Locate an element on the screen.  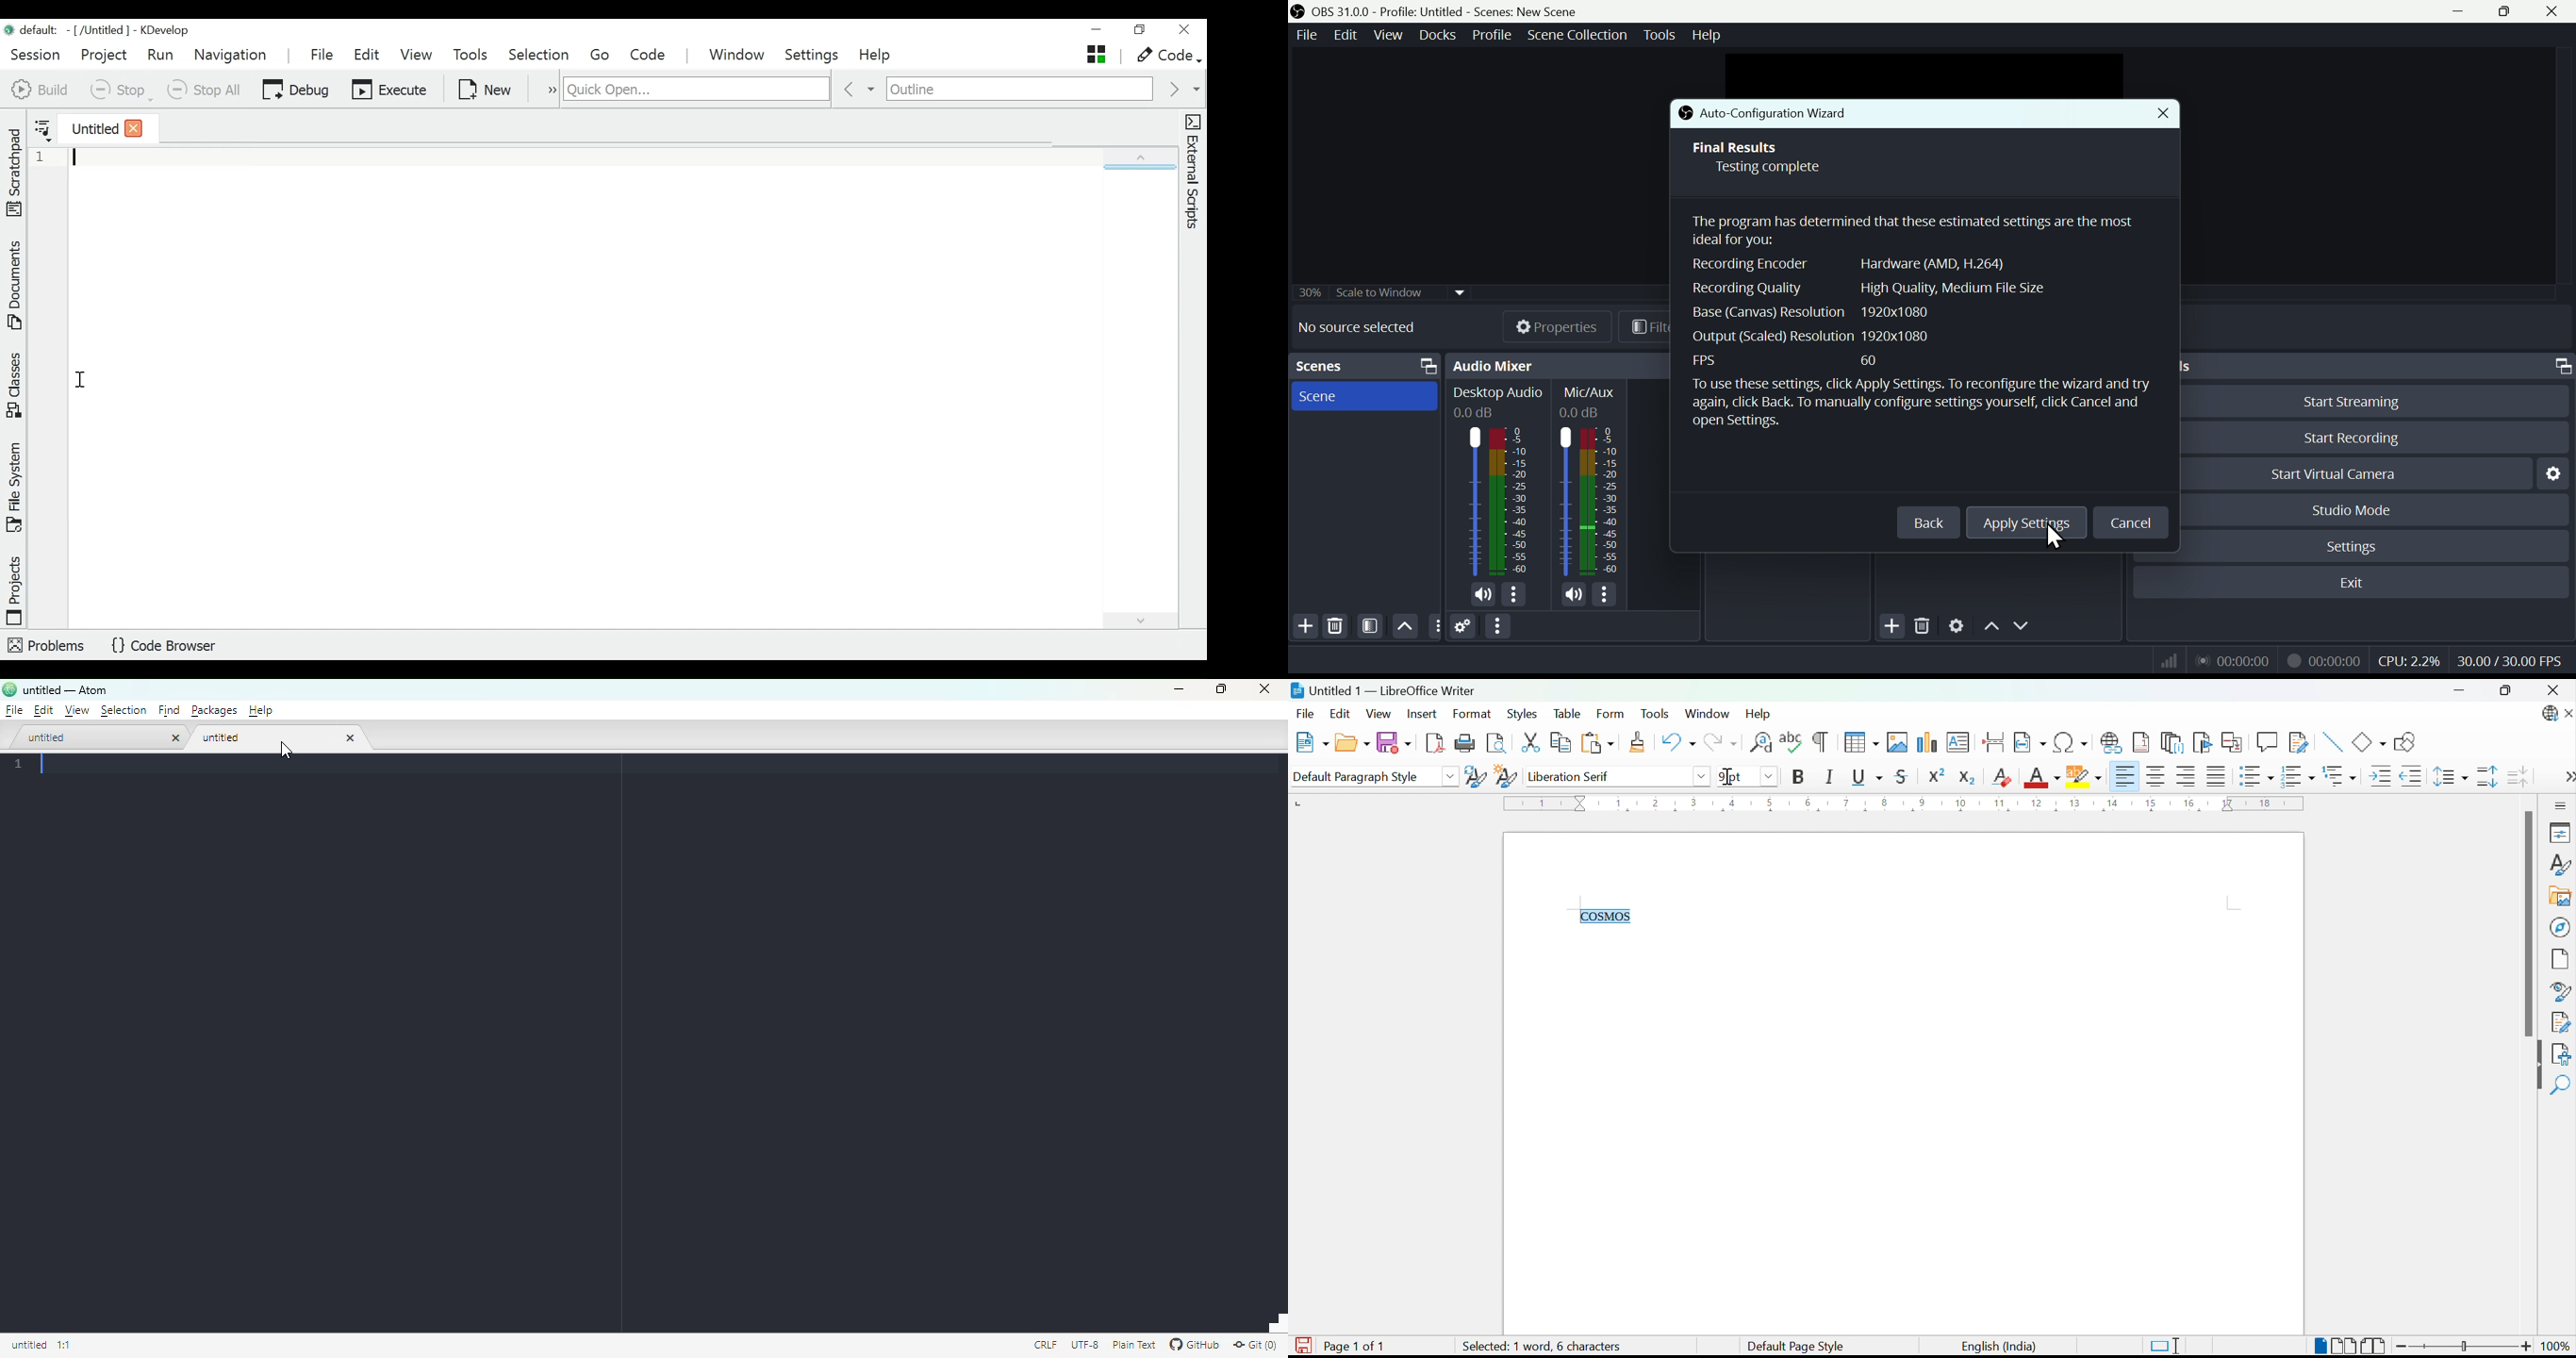
Zoom out is located at coordinates (2406, 1349).